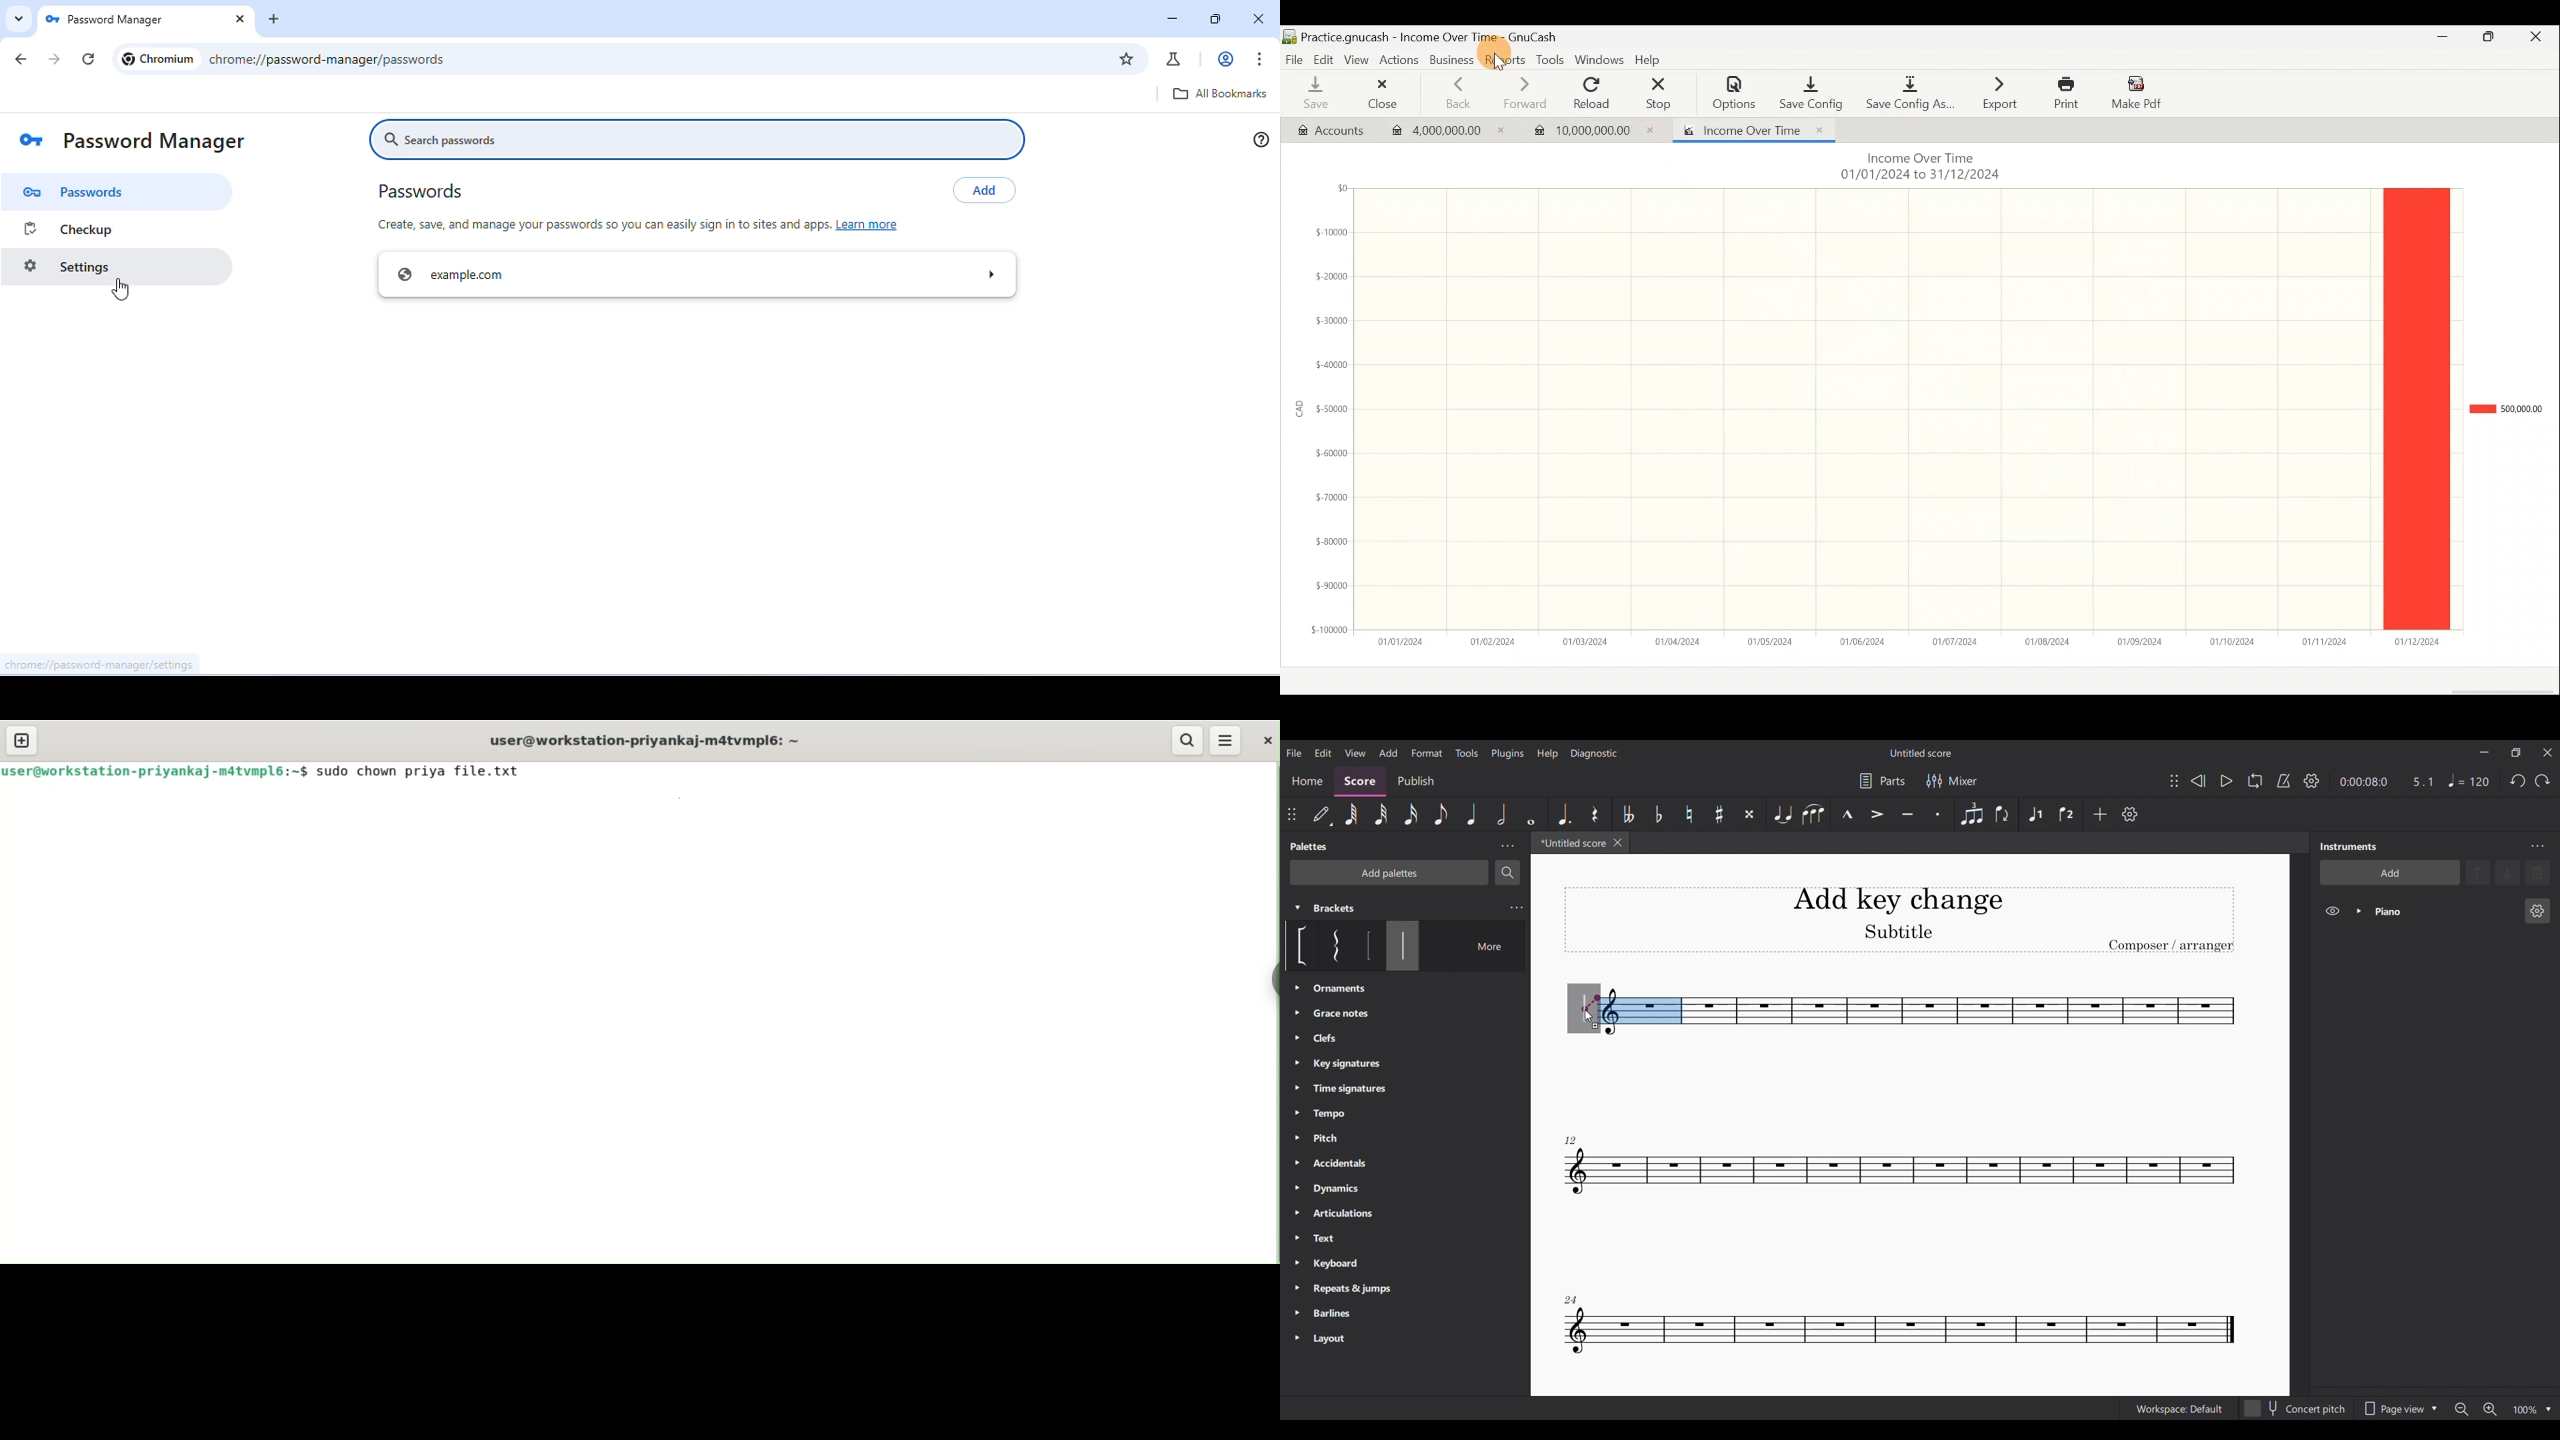 The width and height of the screenshot is (2576, 1456). I want to click on Attachment area highlighted, so click(1642, 1011).